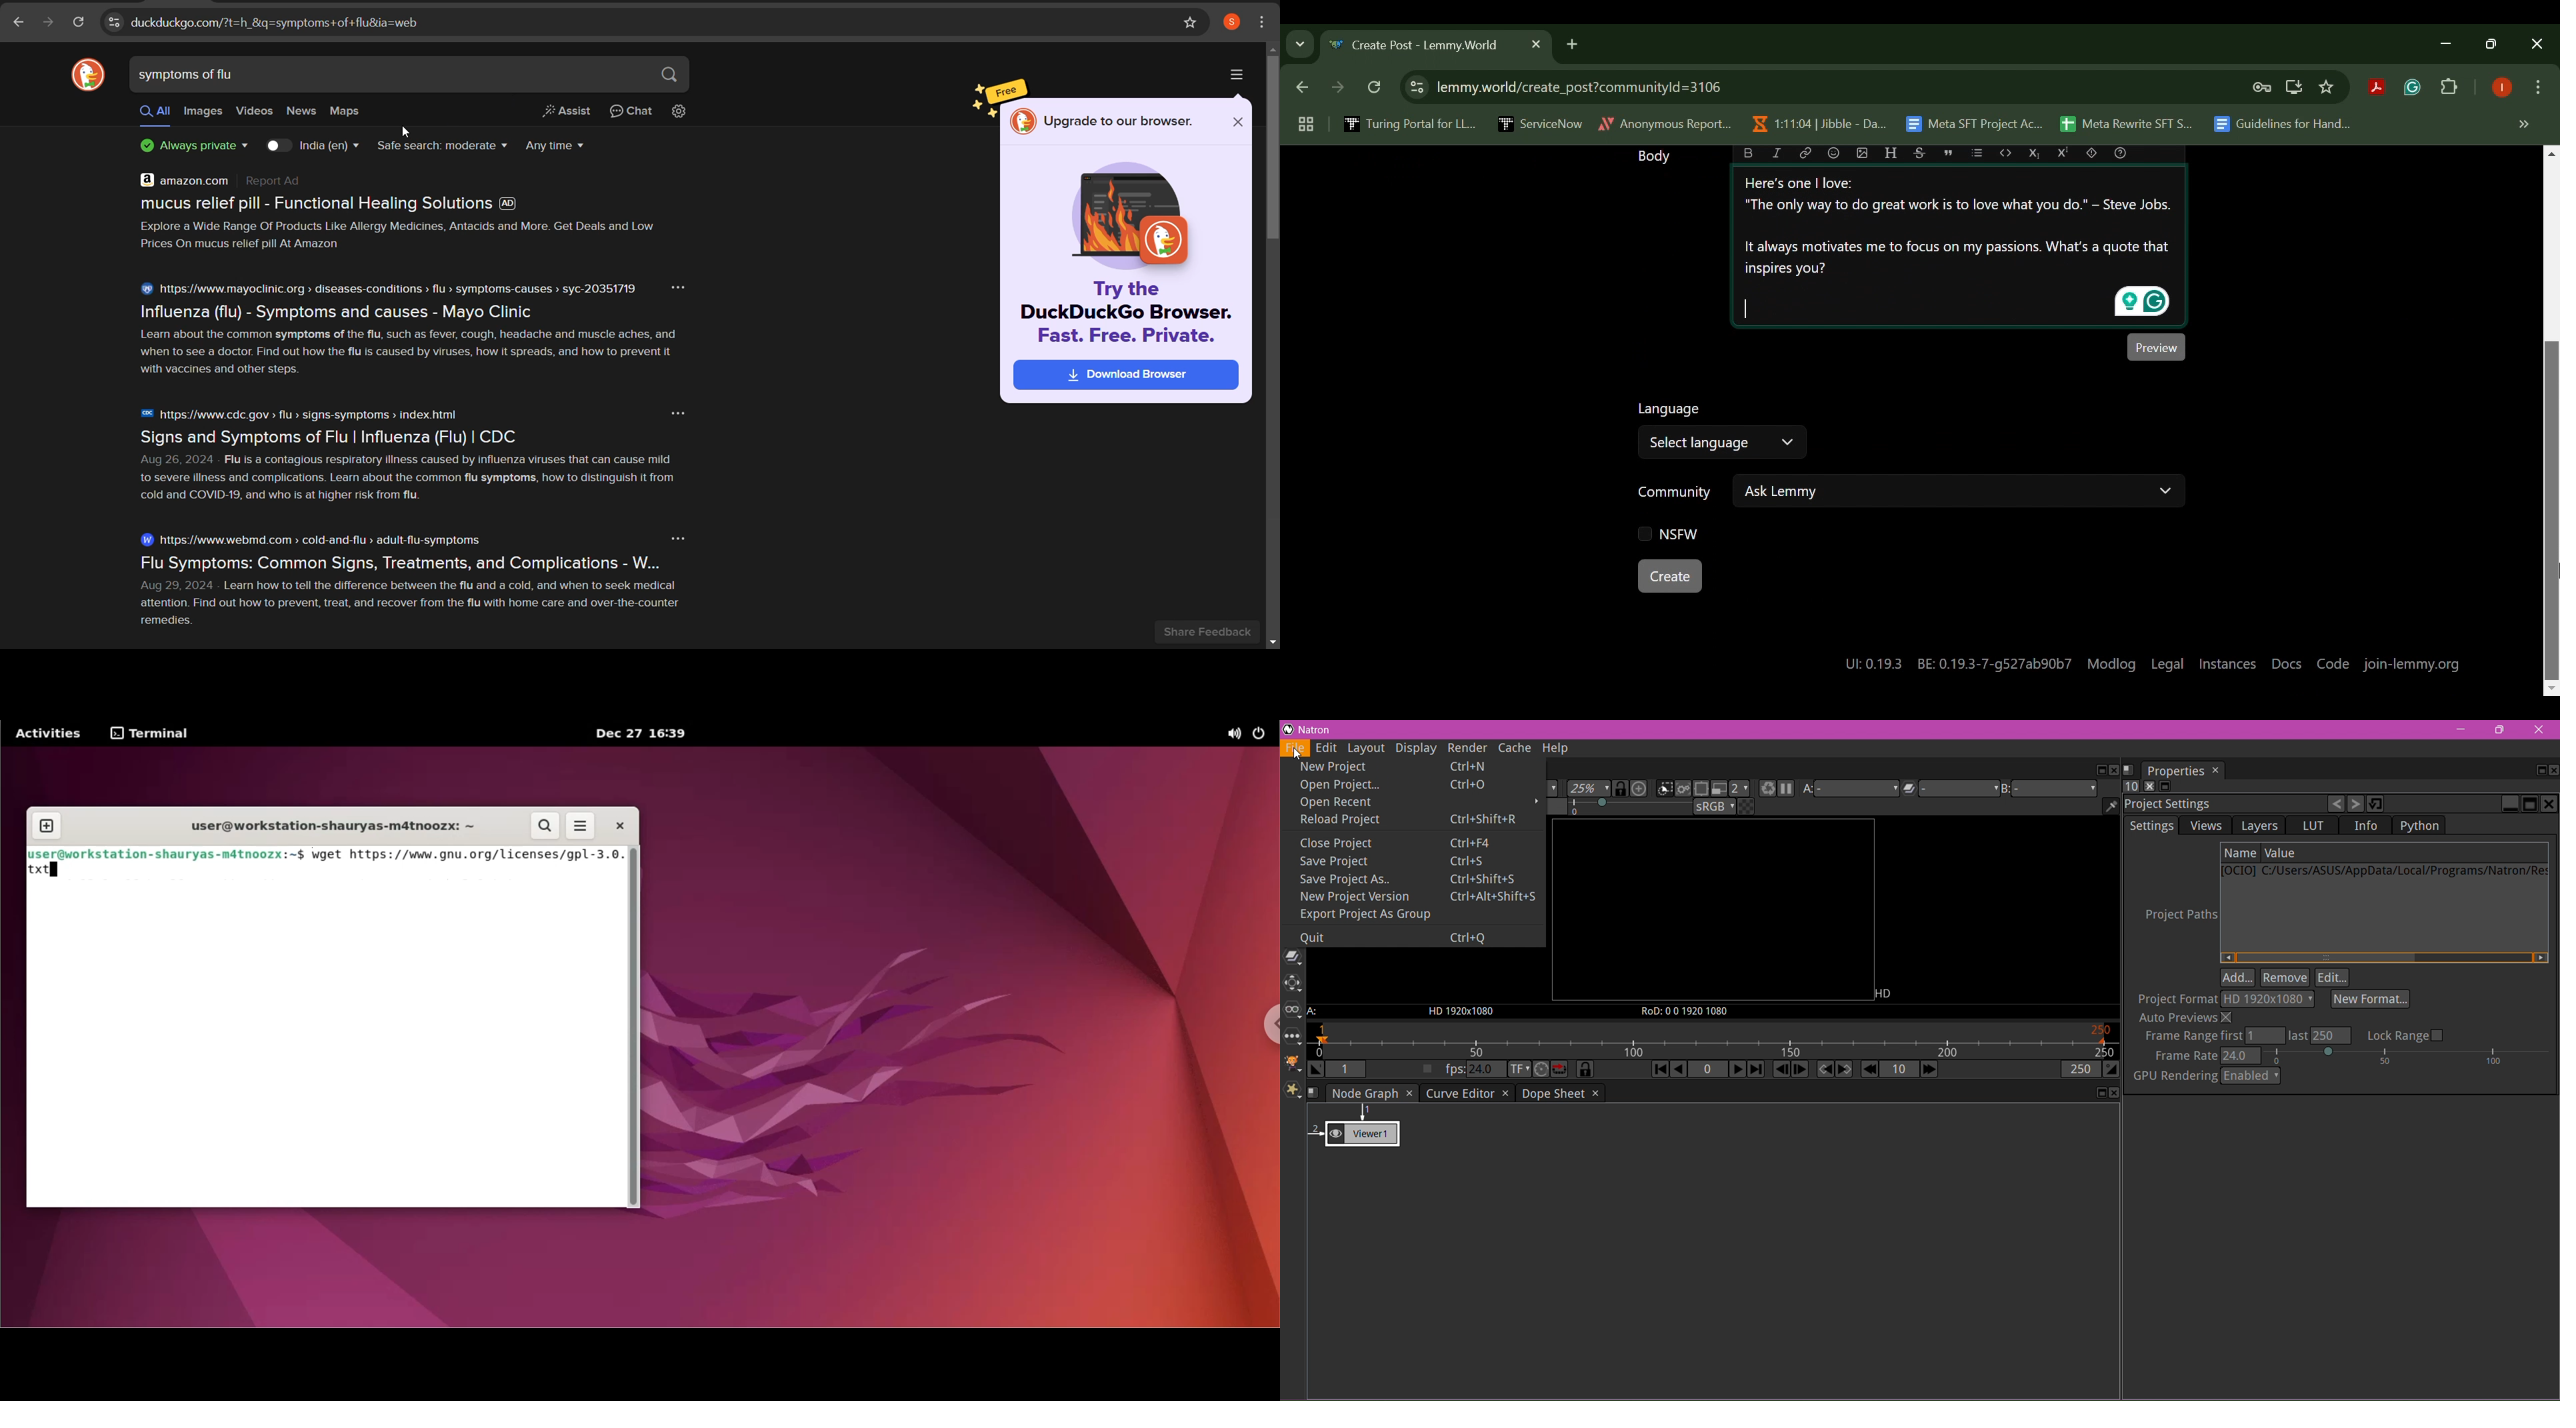 Image resolution: width=2576 pixels, height=1428 pixels. Describe the element at coordinates (2369, 1000) in the screenshot. I see `Select New Format` at that location.